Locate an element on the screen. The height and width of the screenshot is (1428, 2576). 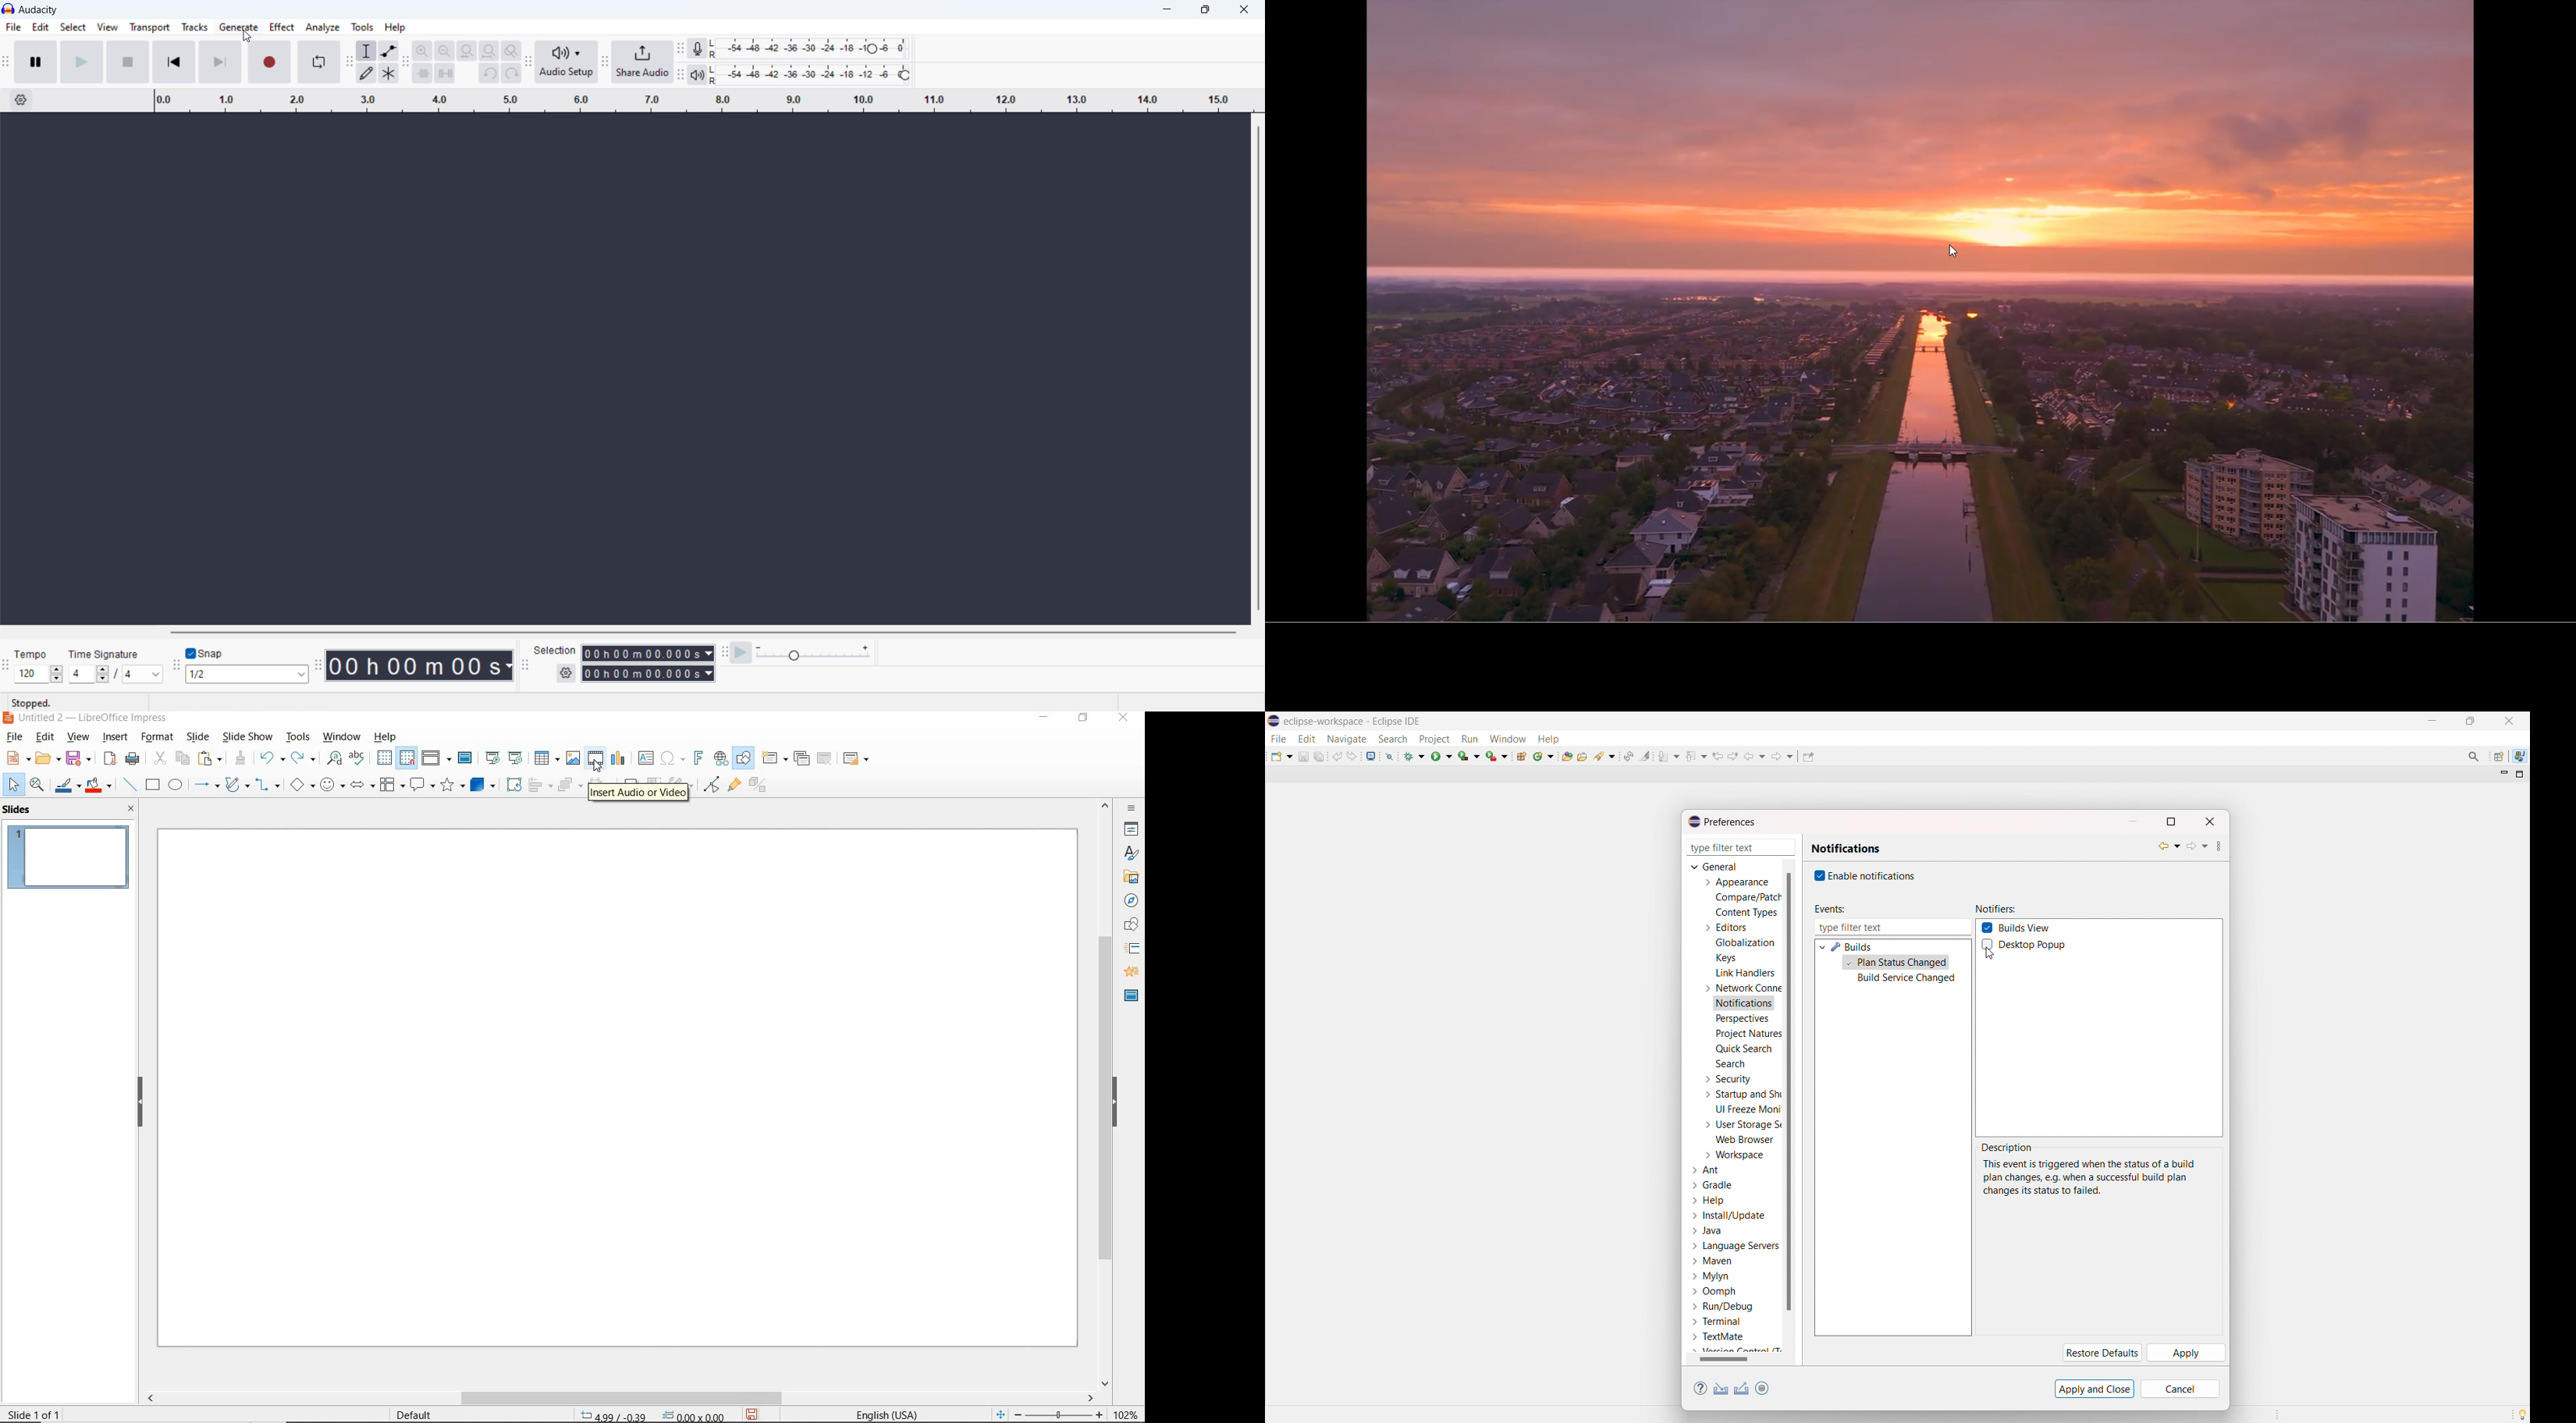
builds view checkbox is located at coordinates (2026, 928).